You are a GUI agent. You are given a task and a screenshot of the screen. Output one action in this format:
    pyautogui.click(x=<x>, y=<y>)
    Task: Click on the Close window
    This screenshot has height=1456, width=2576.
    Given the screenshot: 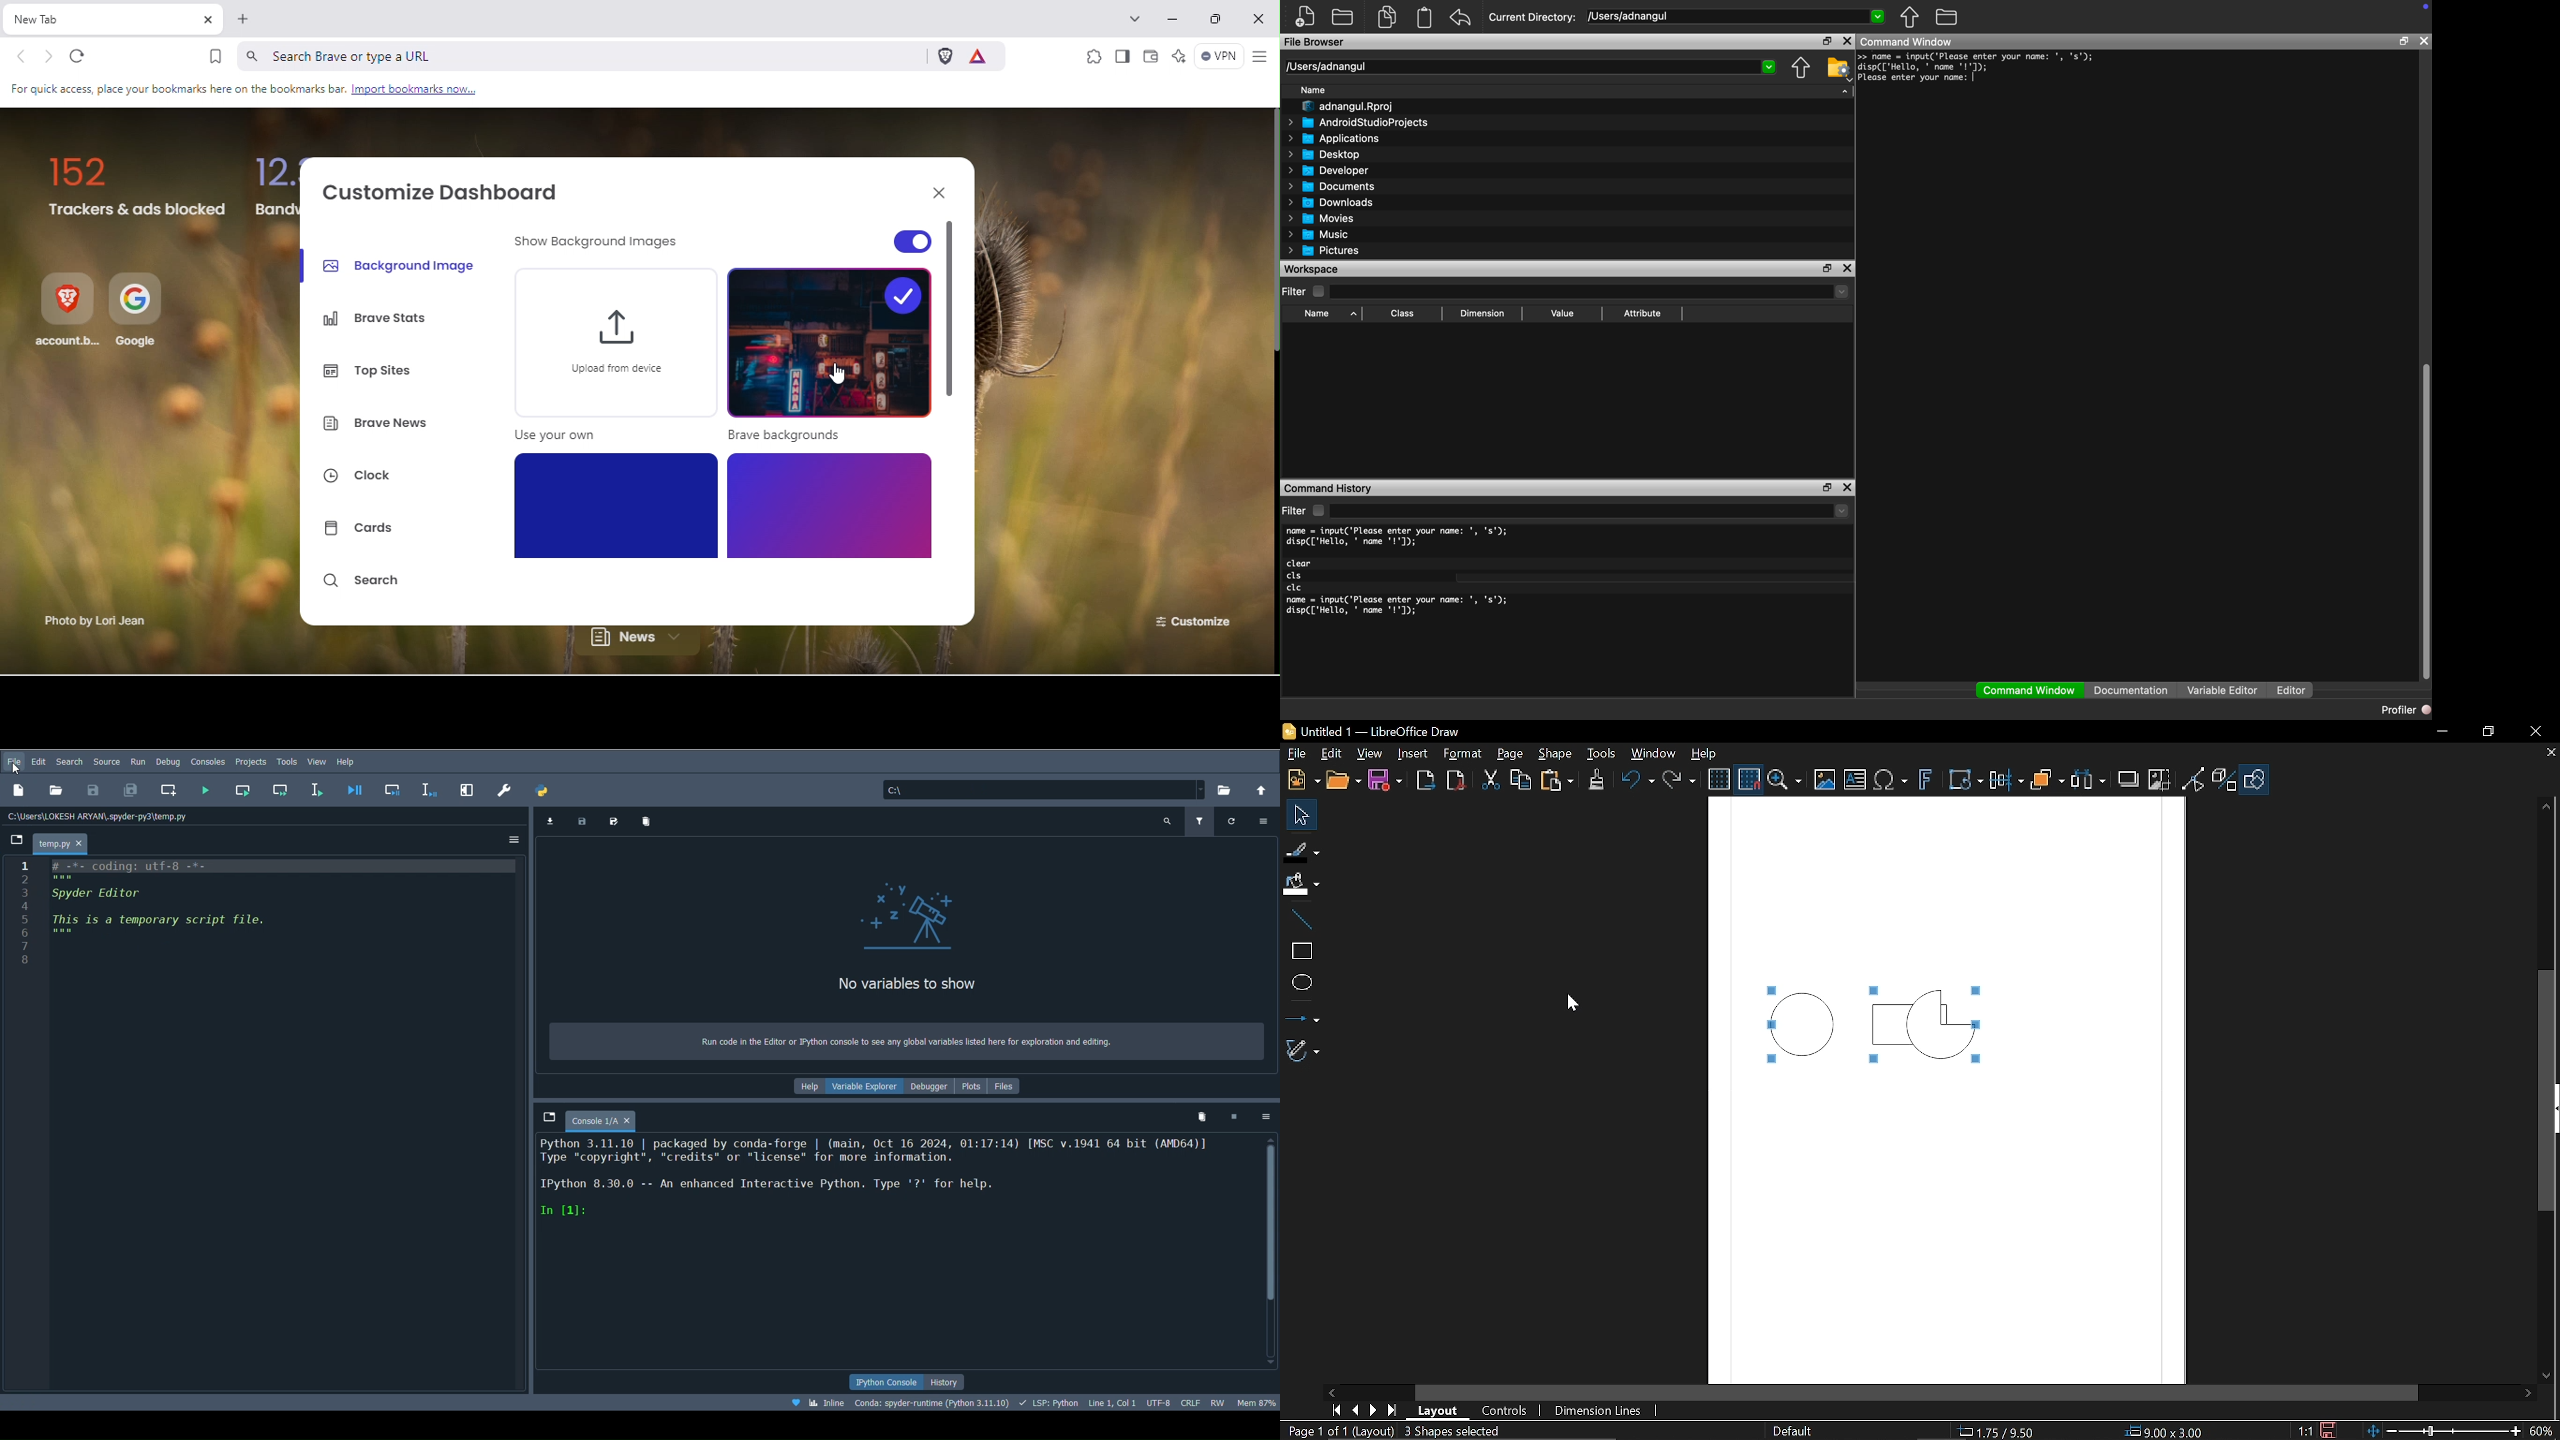 What is the action you would take?
    pyautogui.click(x=2534, y=729)
    